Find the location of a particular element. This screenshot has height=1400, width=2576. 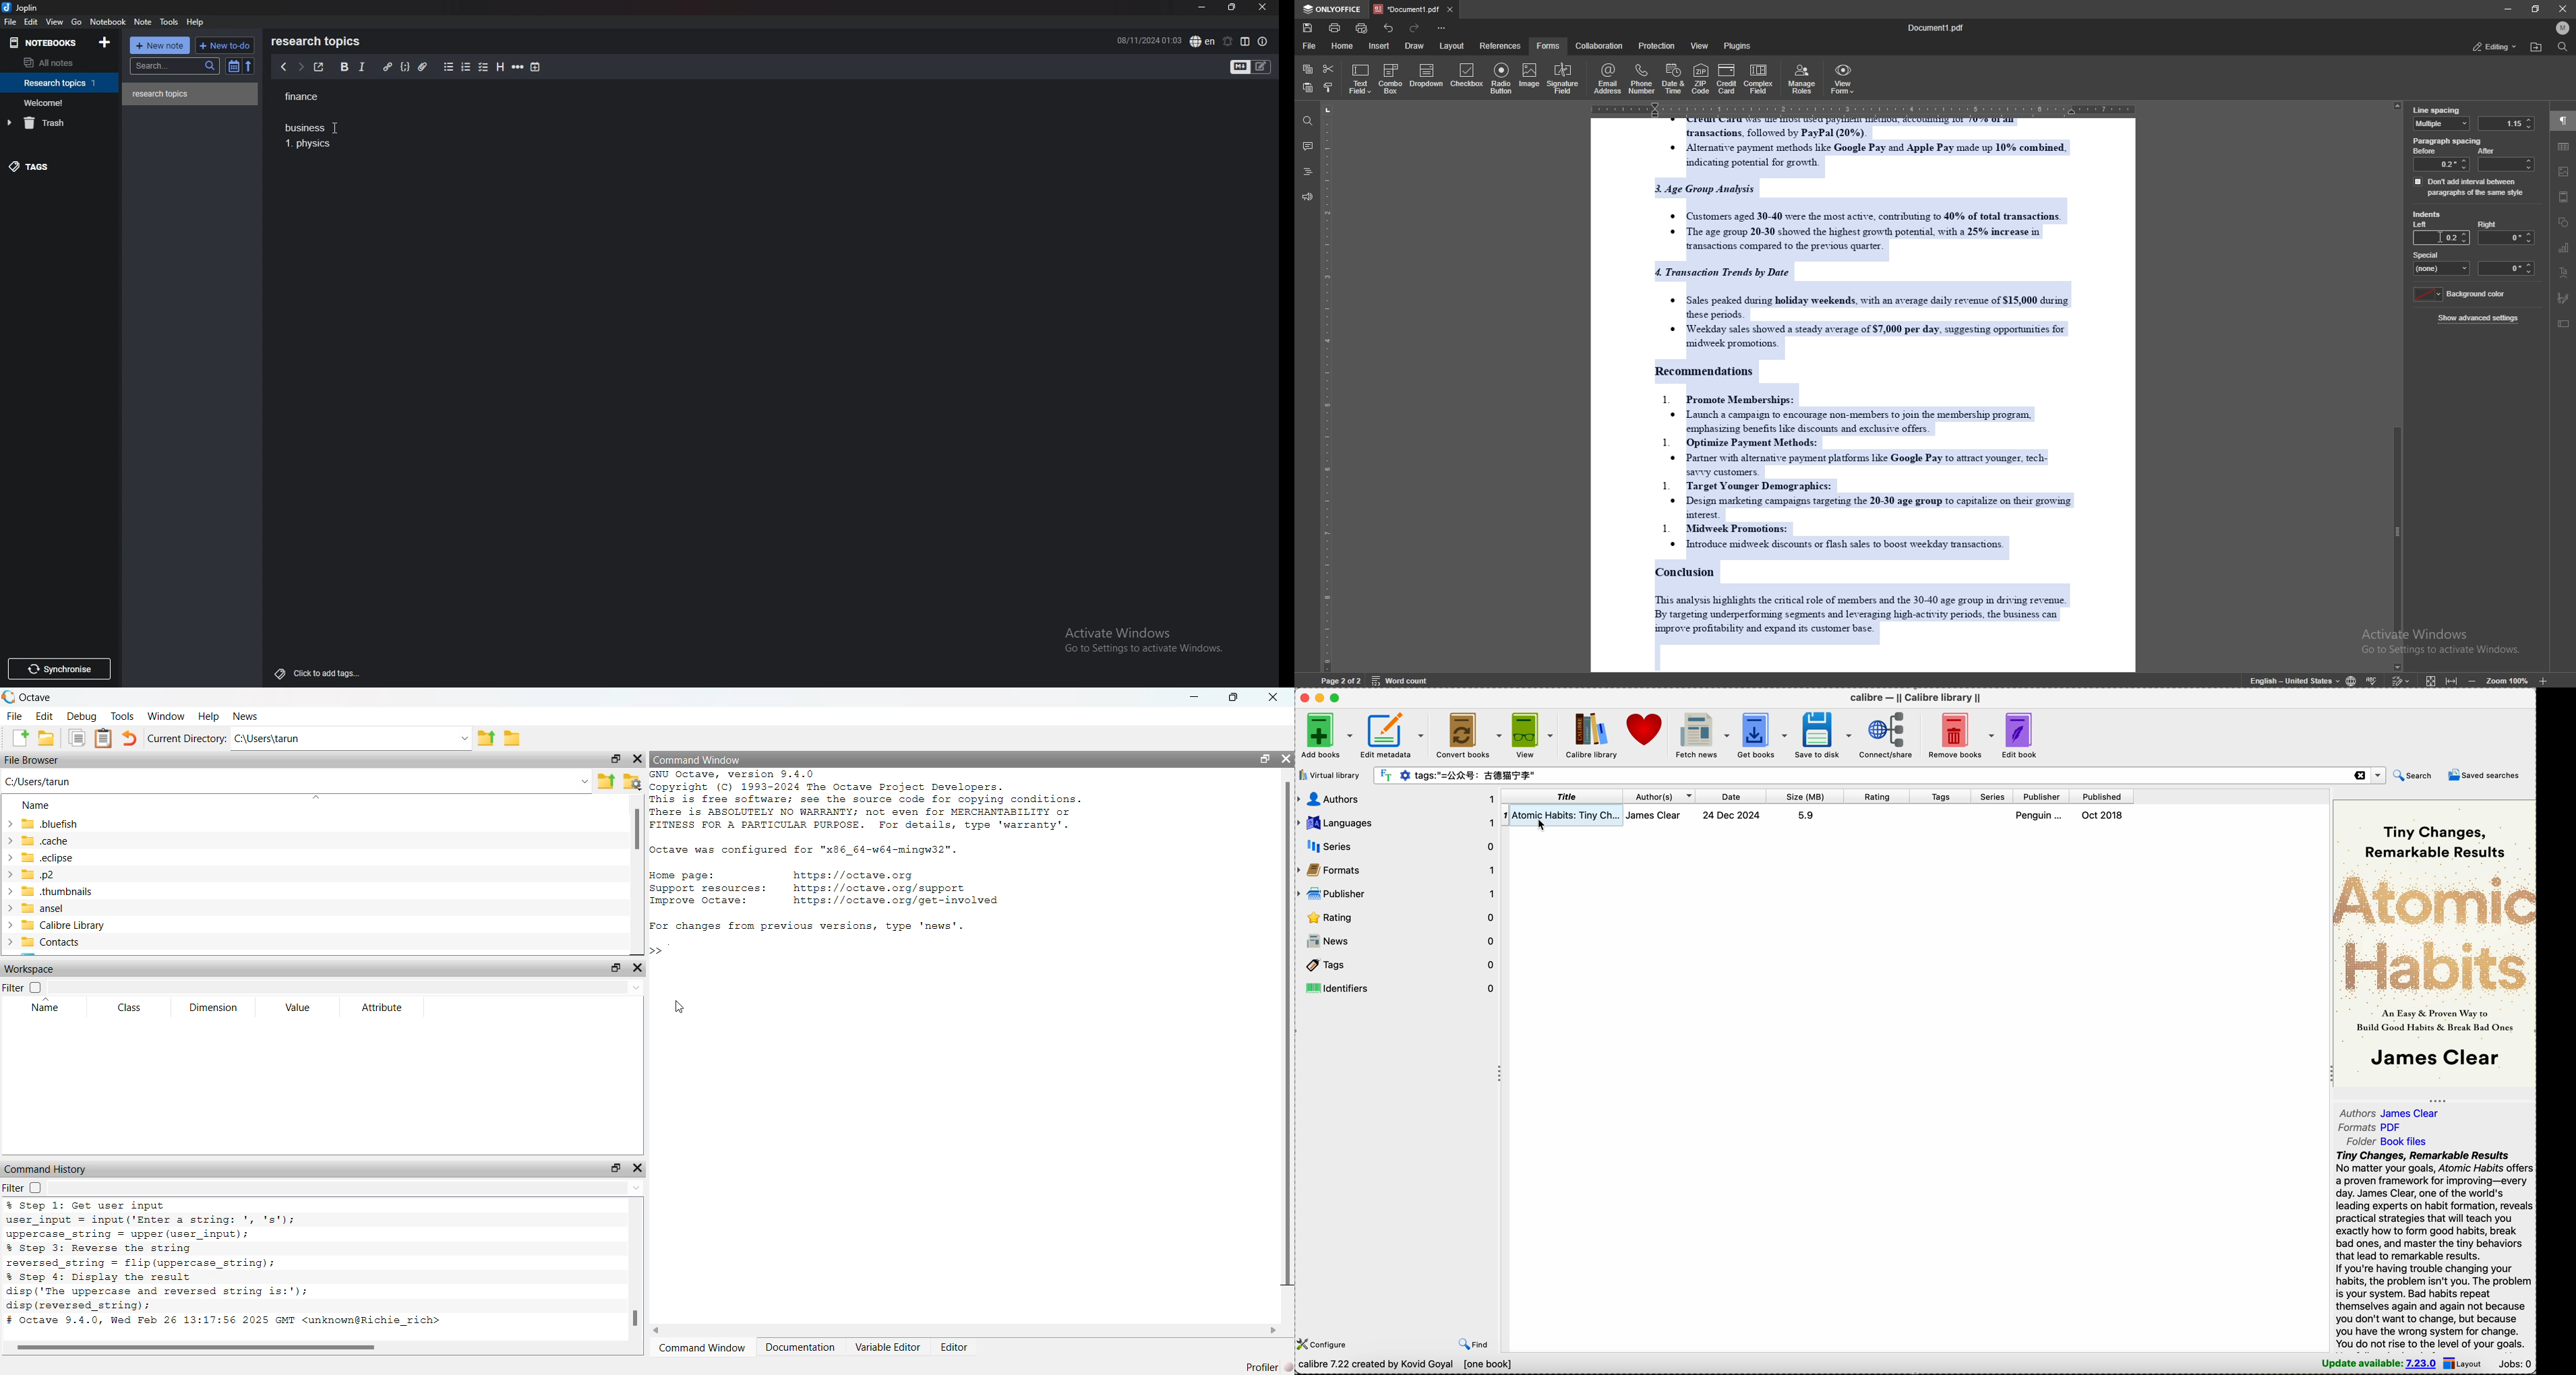

joplin is located at coordinates (21, 9).